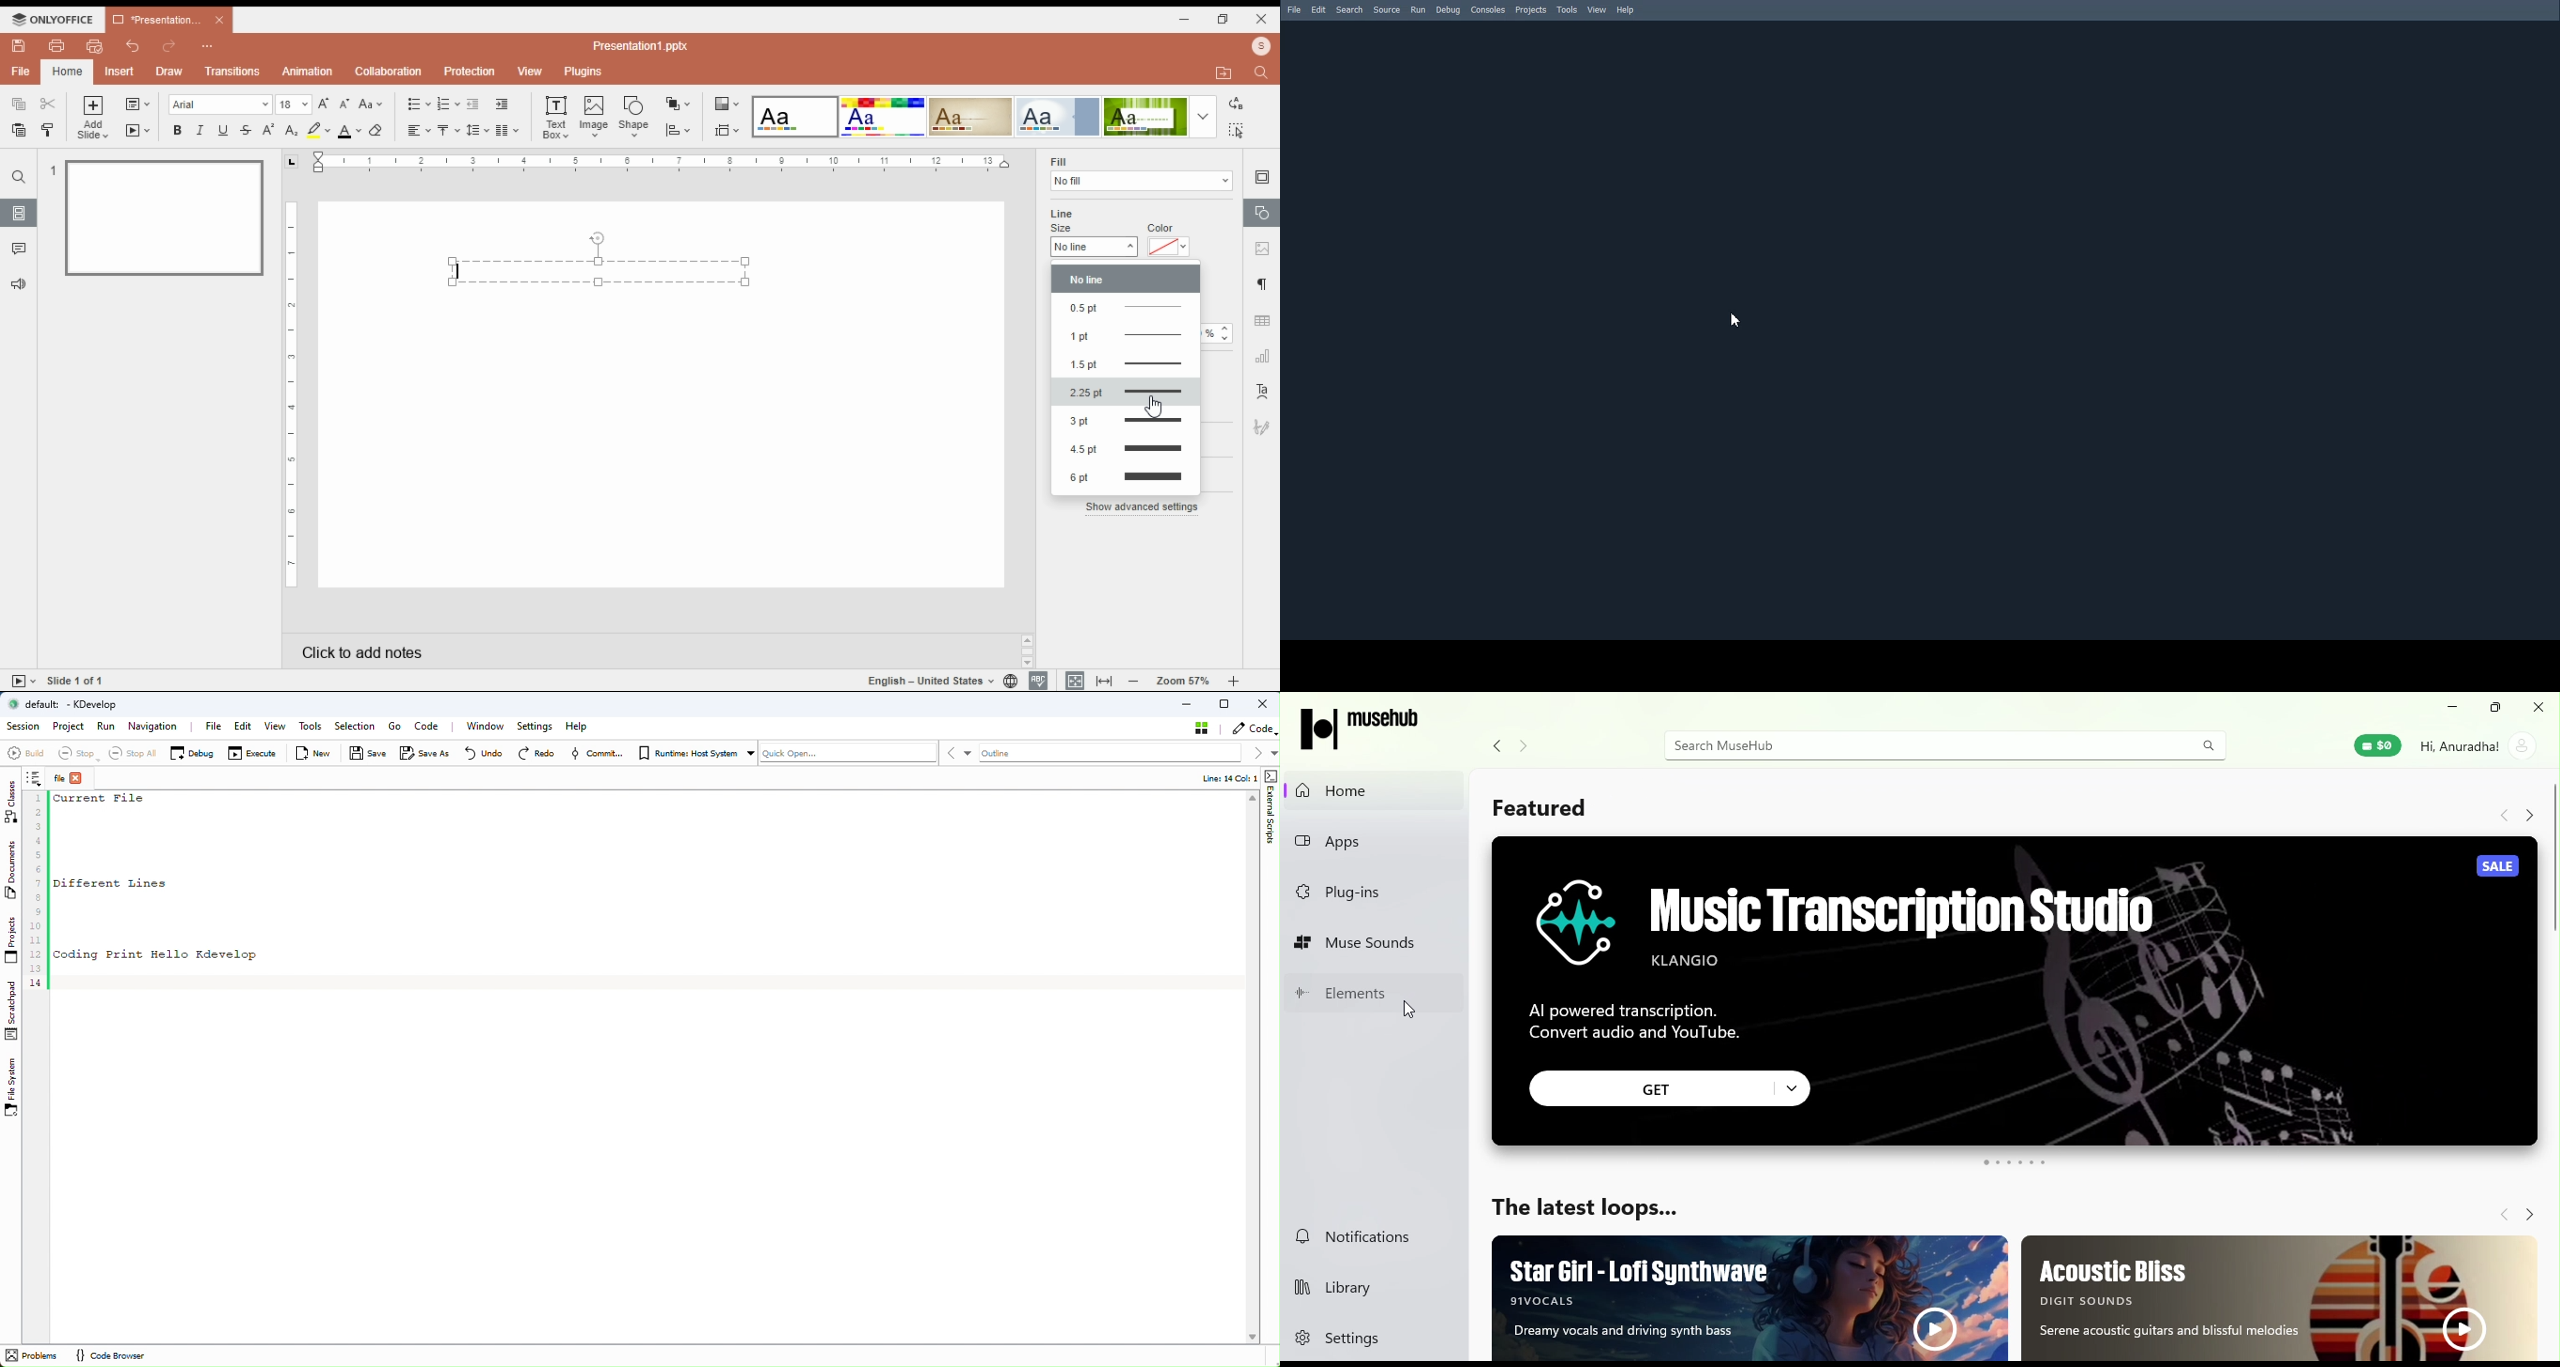  What do you see at coordinates (1262, 391) in the screenshot?
I see `text art settings` at bounding box center [1262, 391].